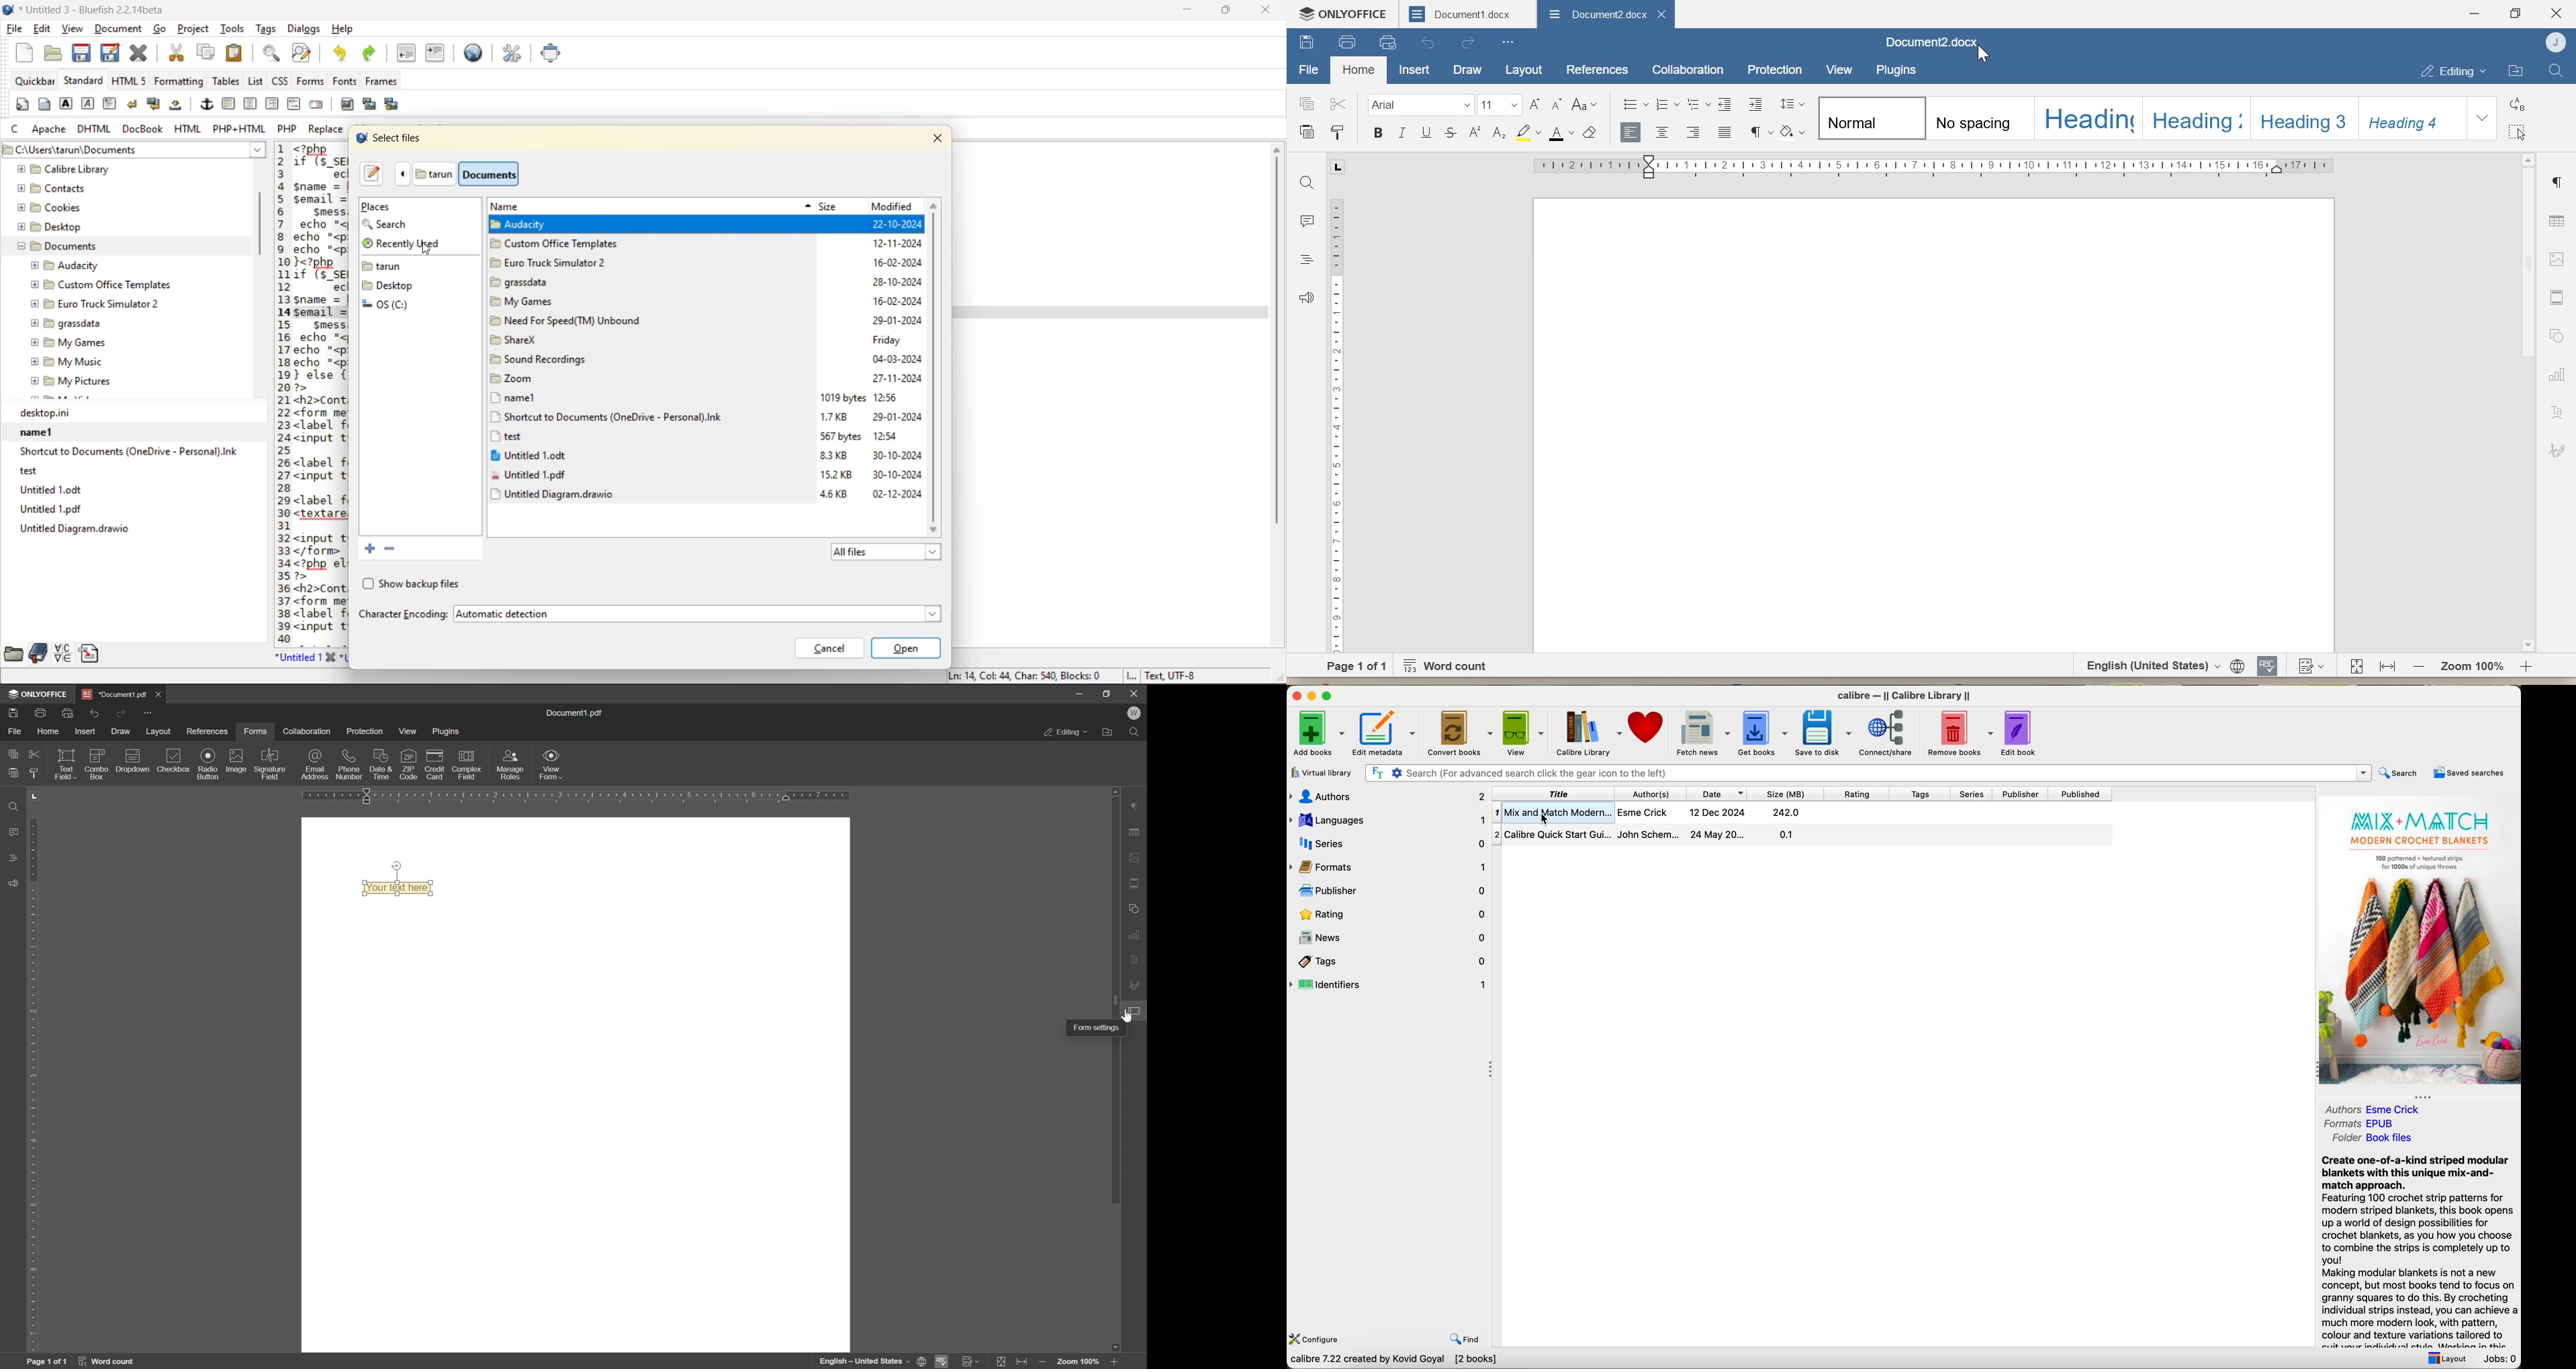 This screenshot has height=1372, width=2576. I want to click on Plugins, so click(1895, 69).